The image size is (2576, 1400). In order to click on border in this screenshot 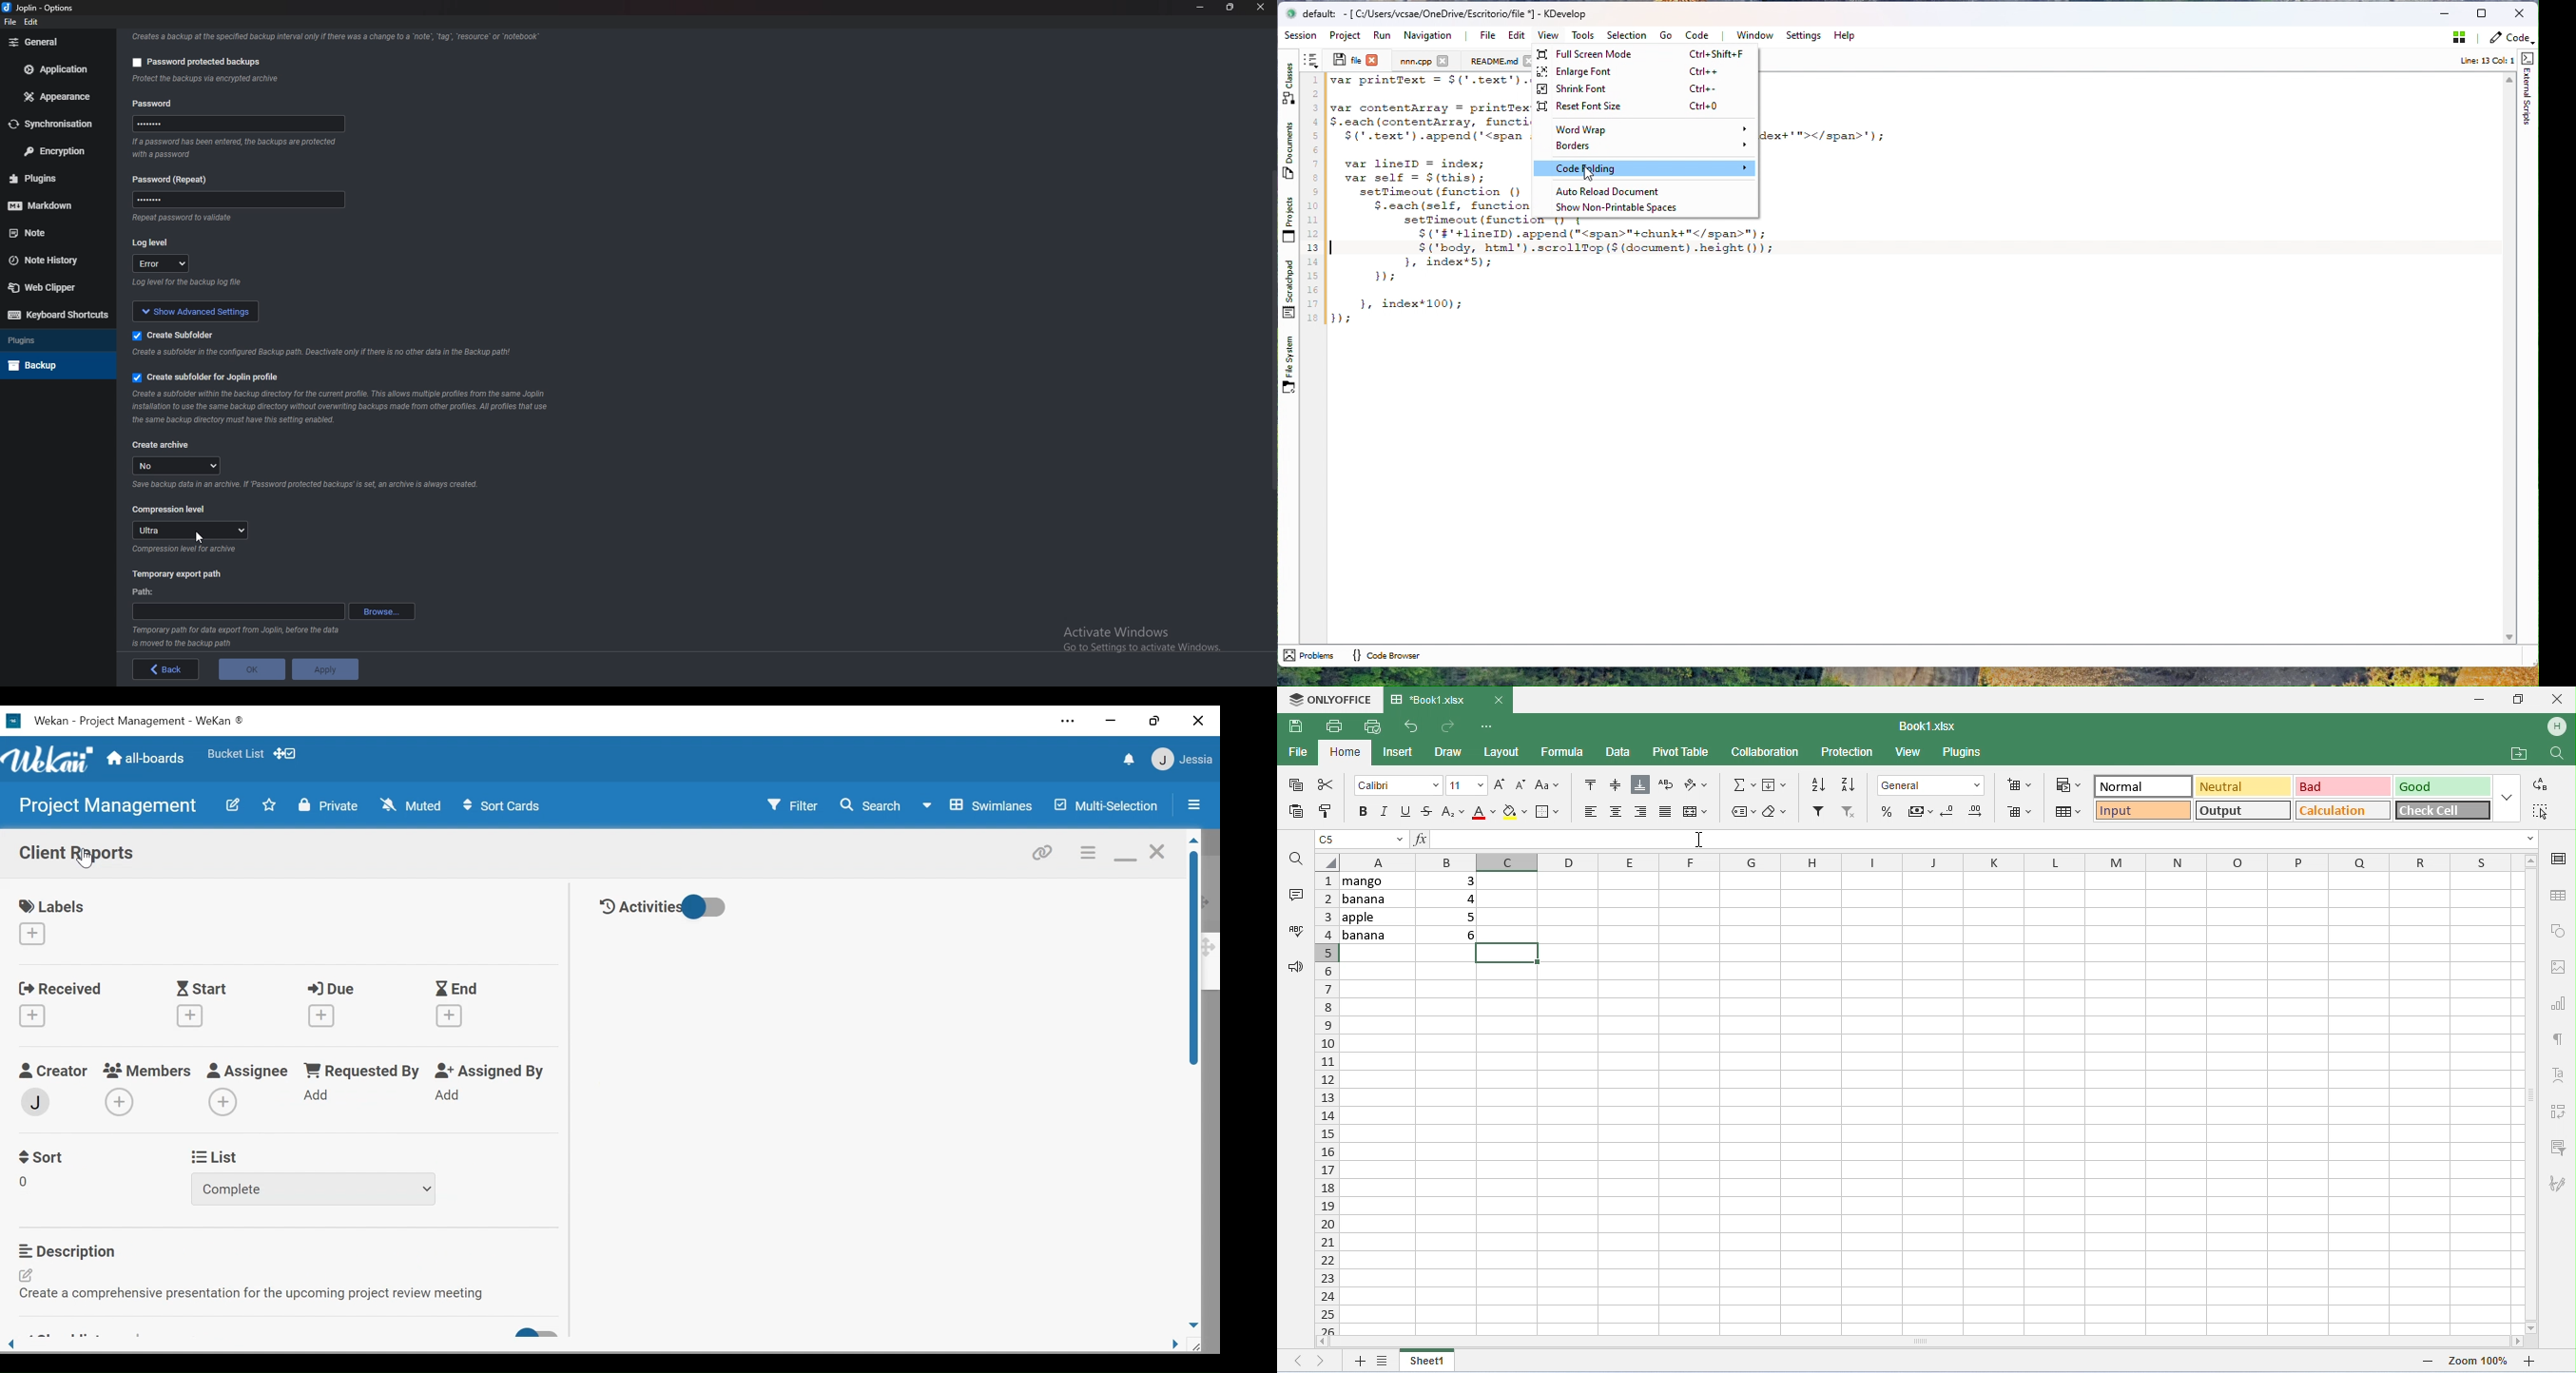, I will do `click(1550, 811)`.